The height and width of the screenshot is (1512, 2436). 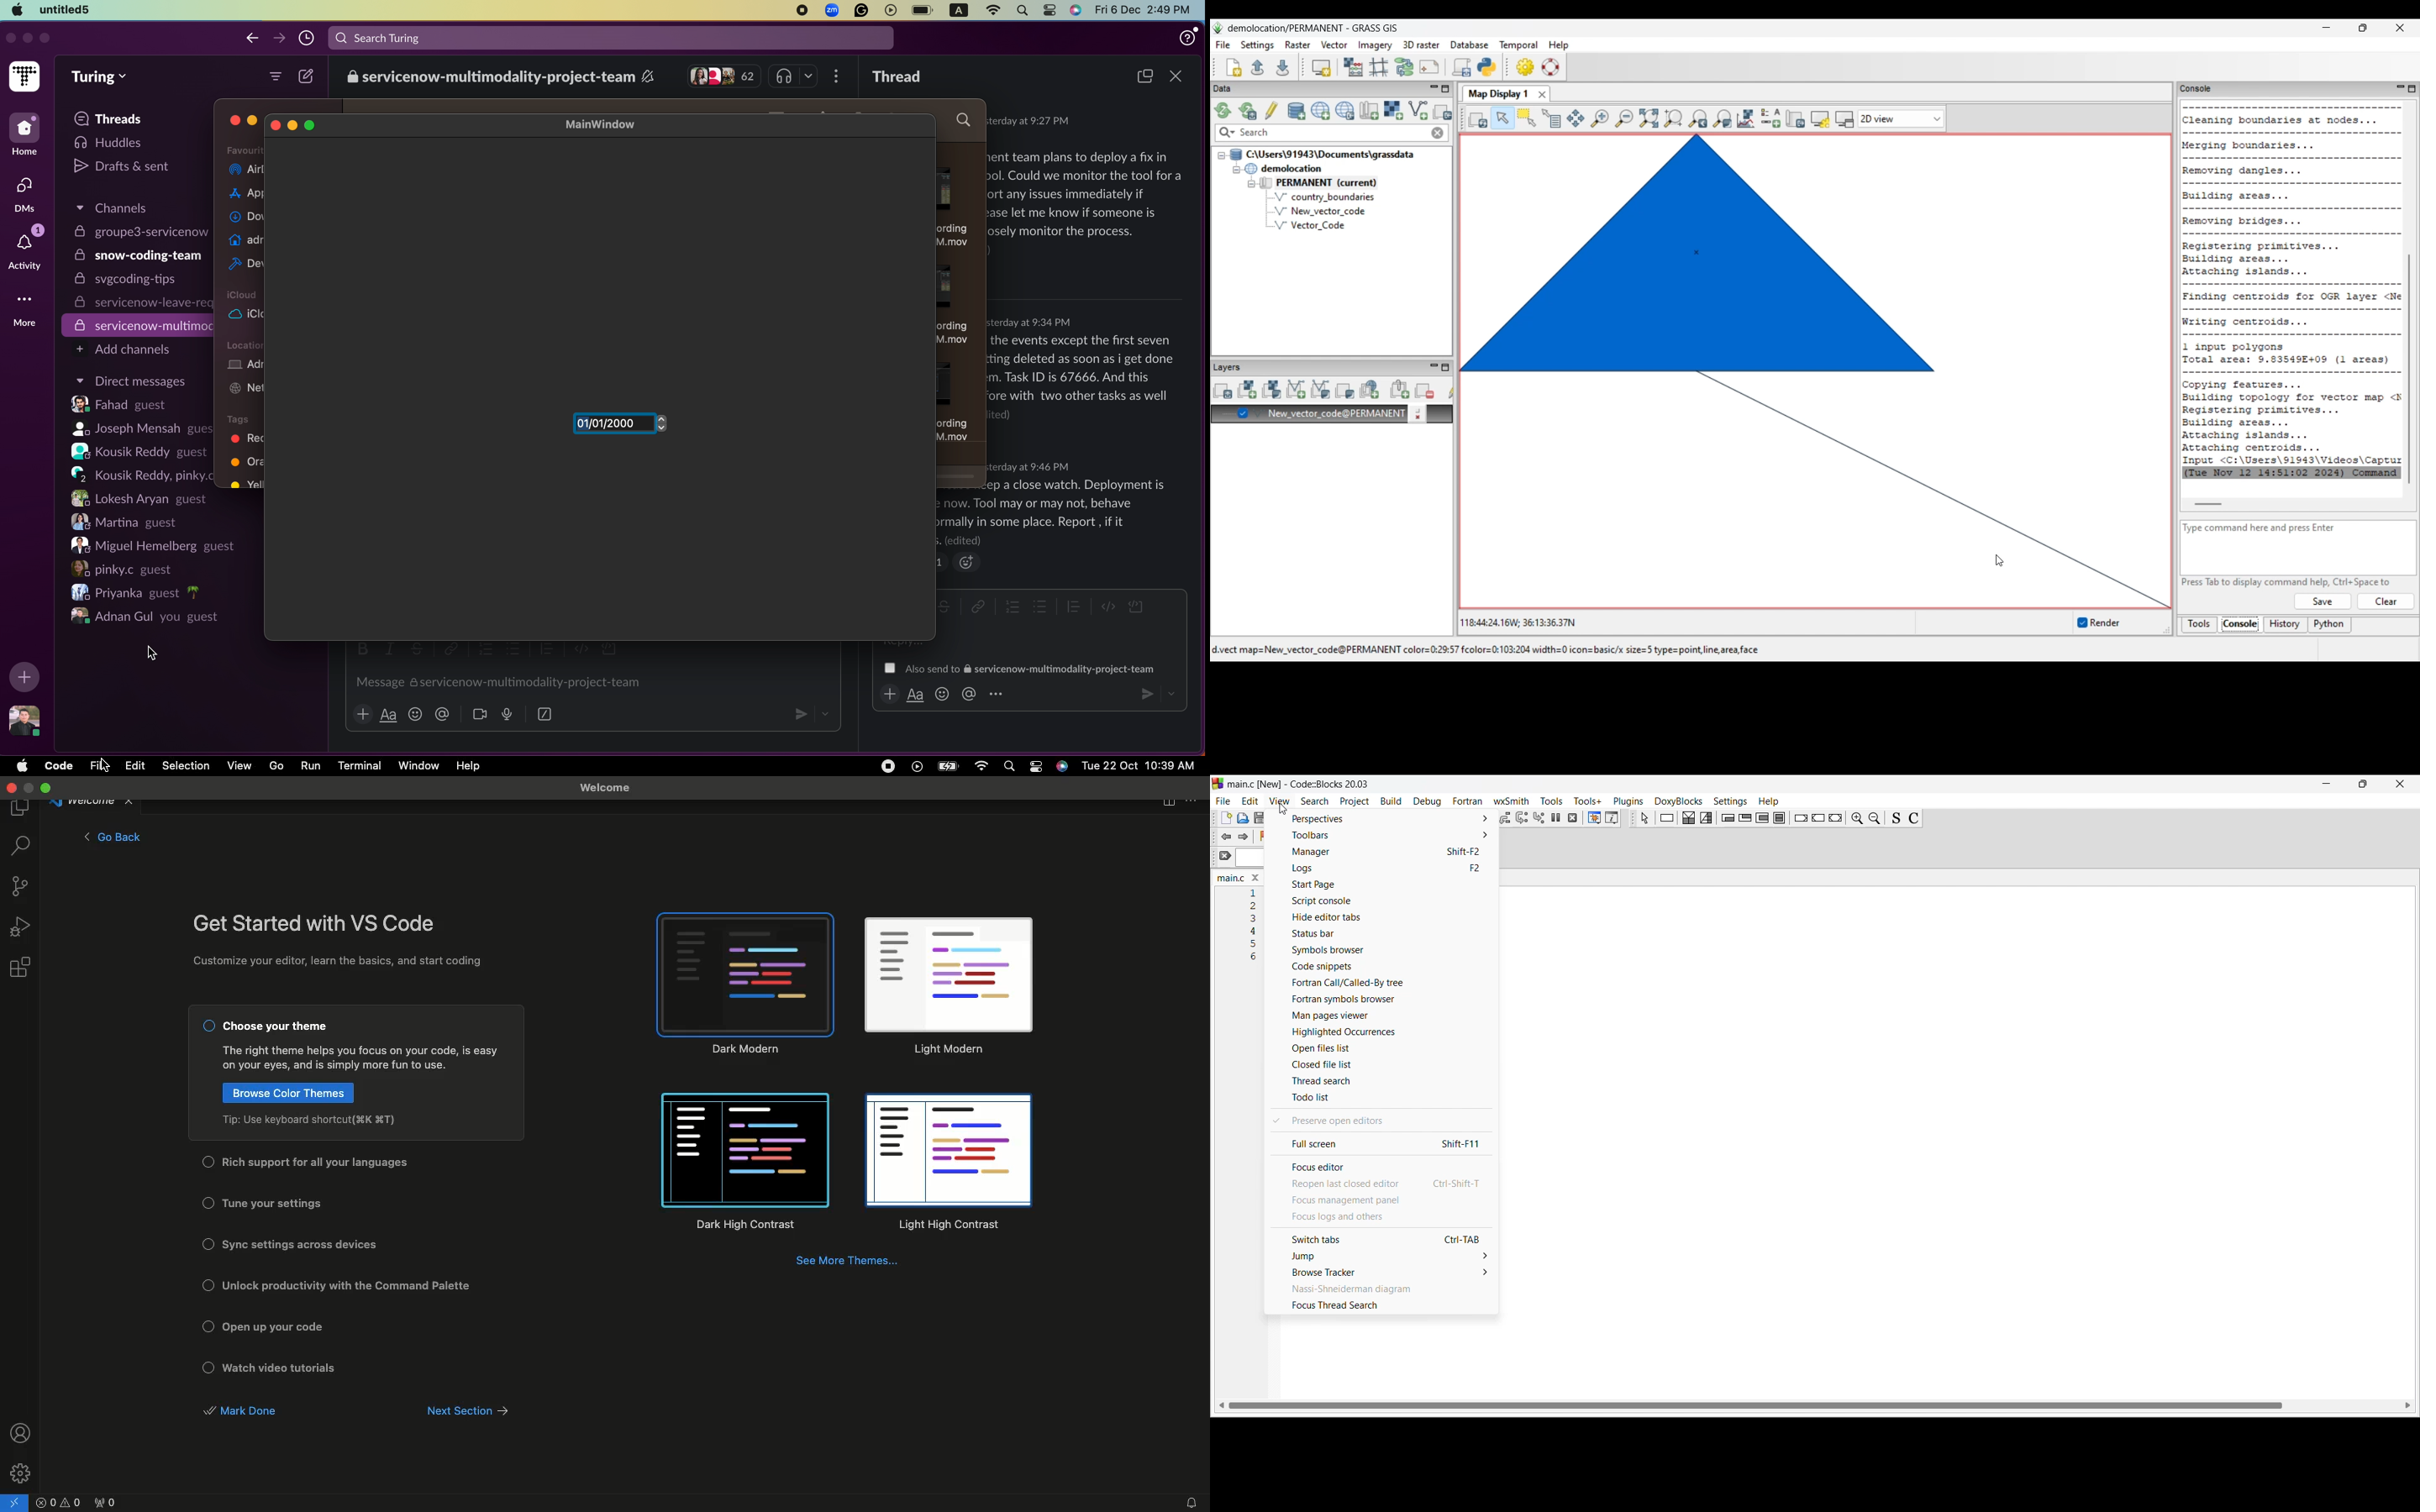 I want to click on Project name, software name and version, so click(x=1298, y=784).